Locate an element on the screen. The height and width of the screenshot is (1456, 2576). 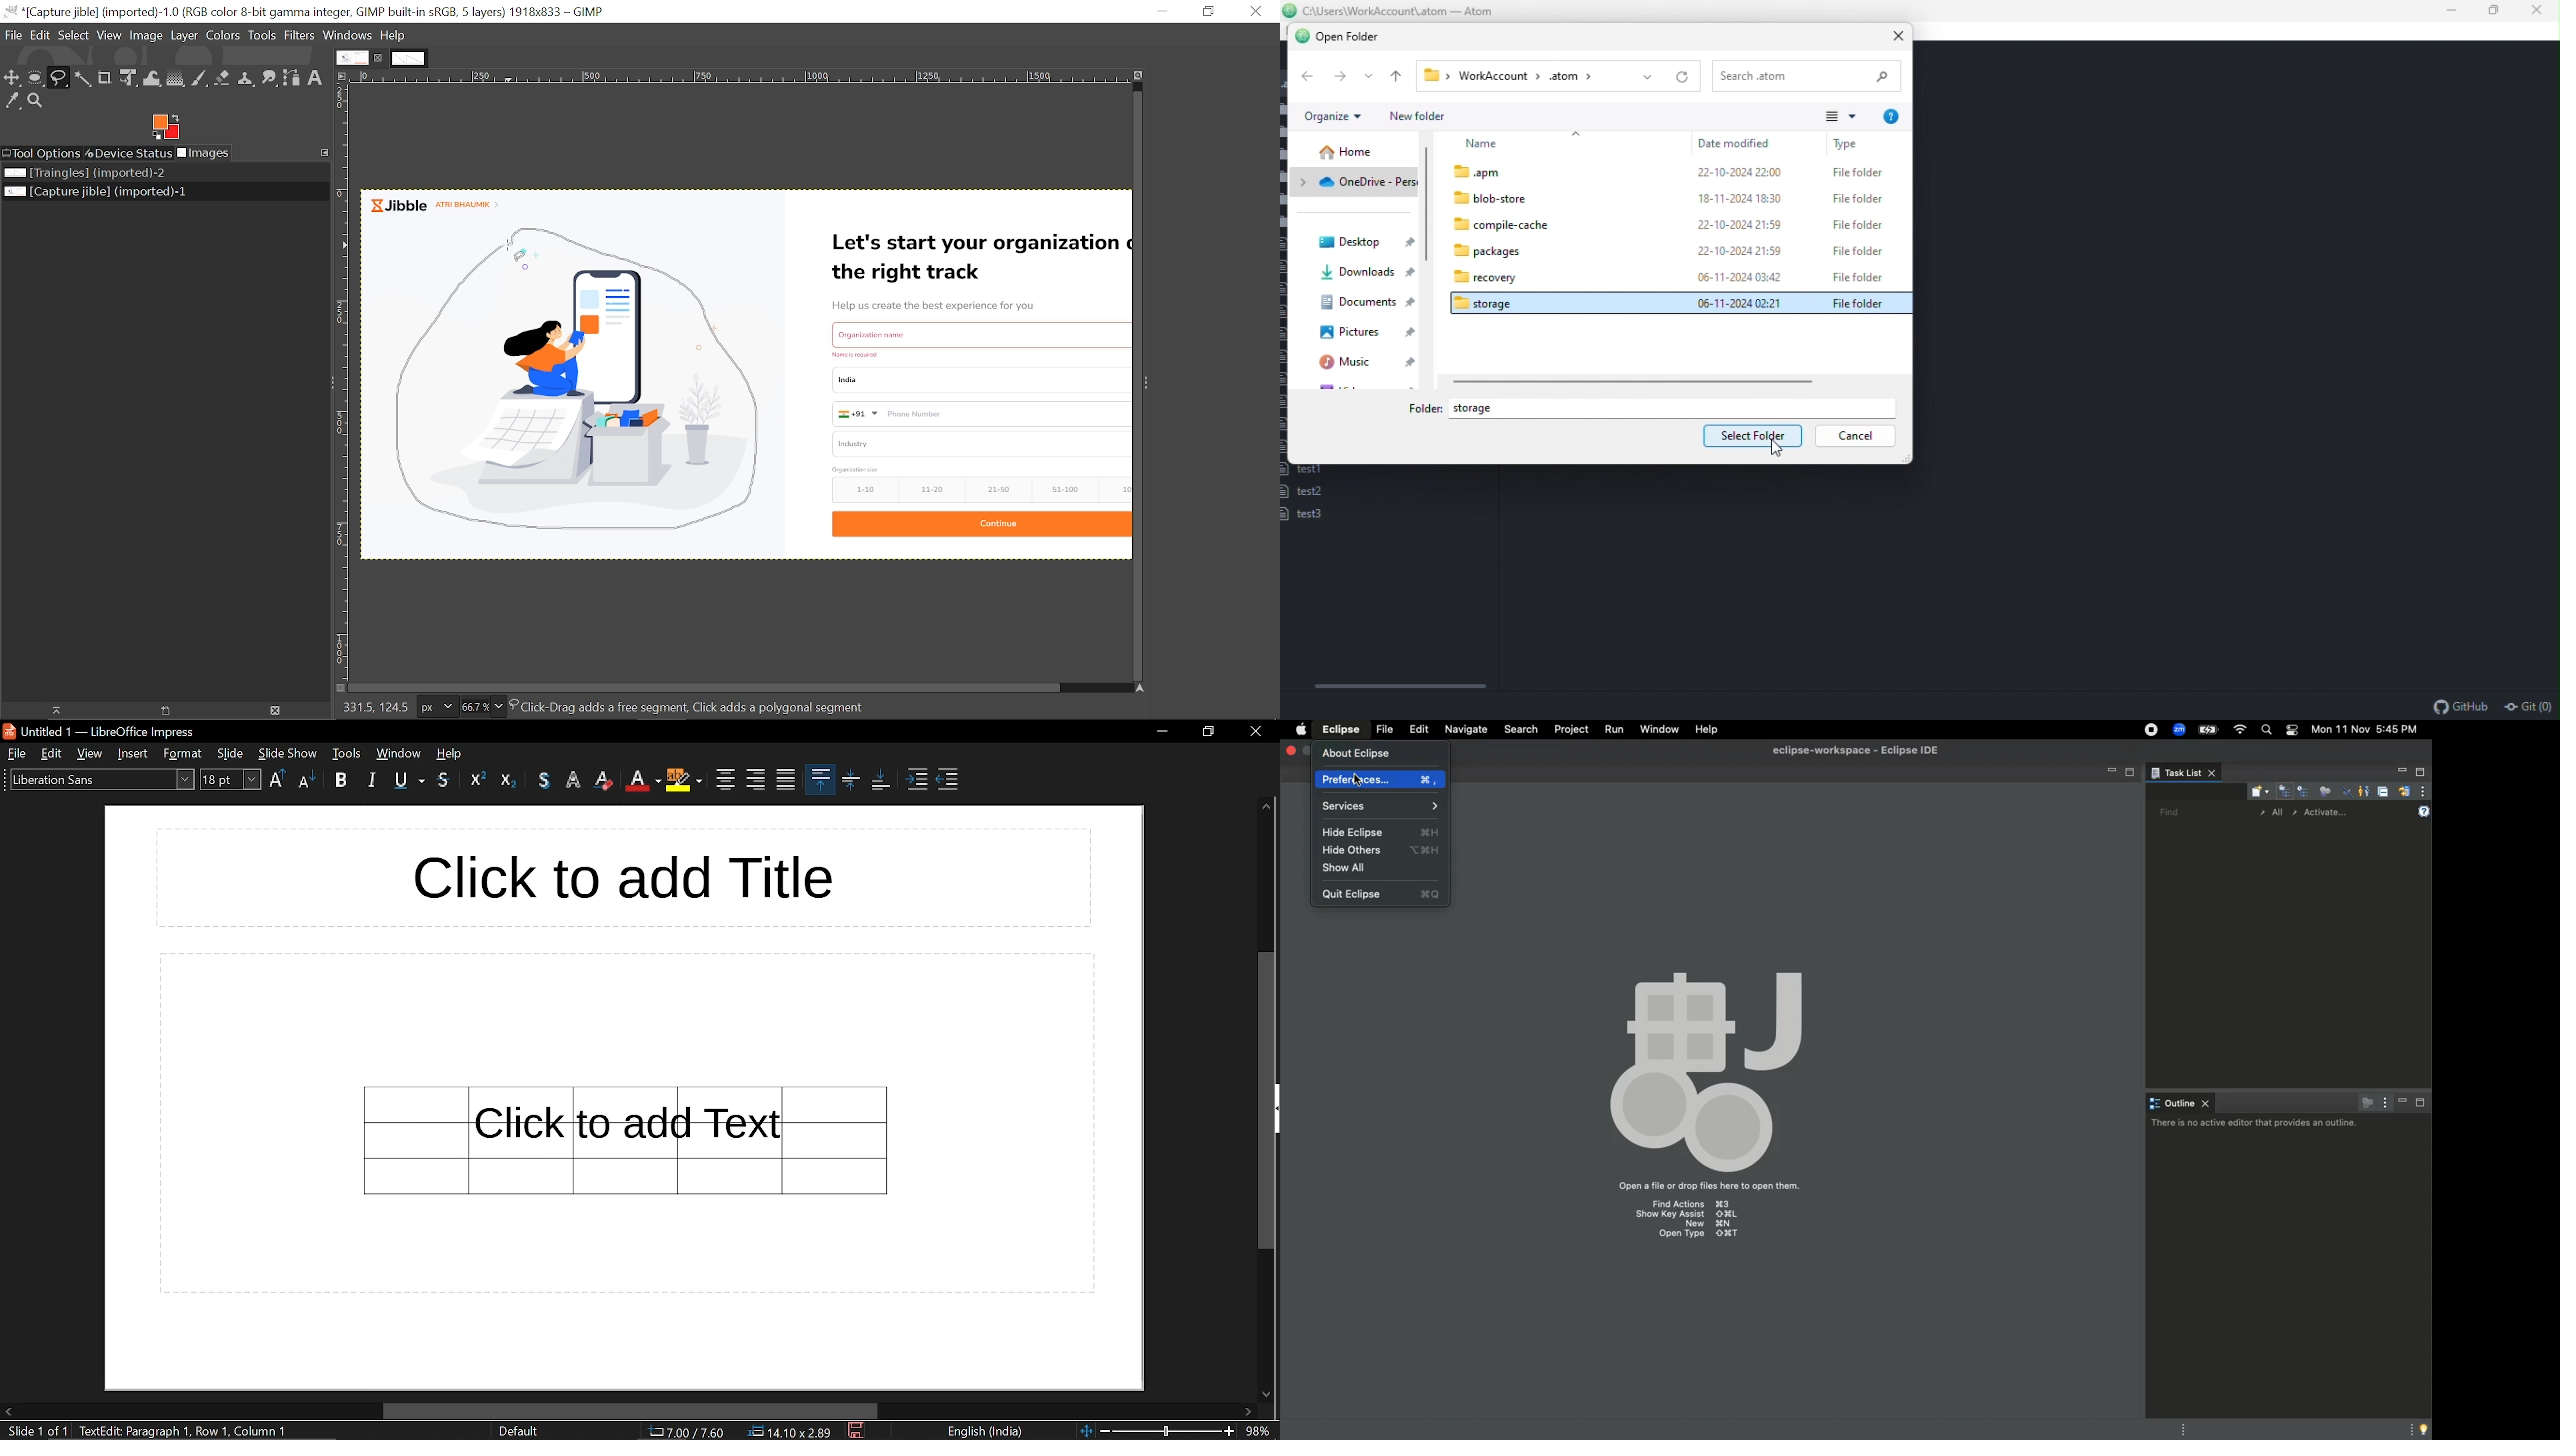
center vertically is located at coordinates (851, 781).